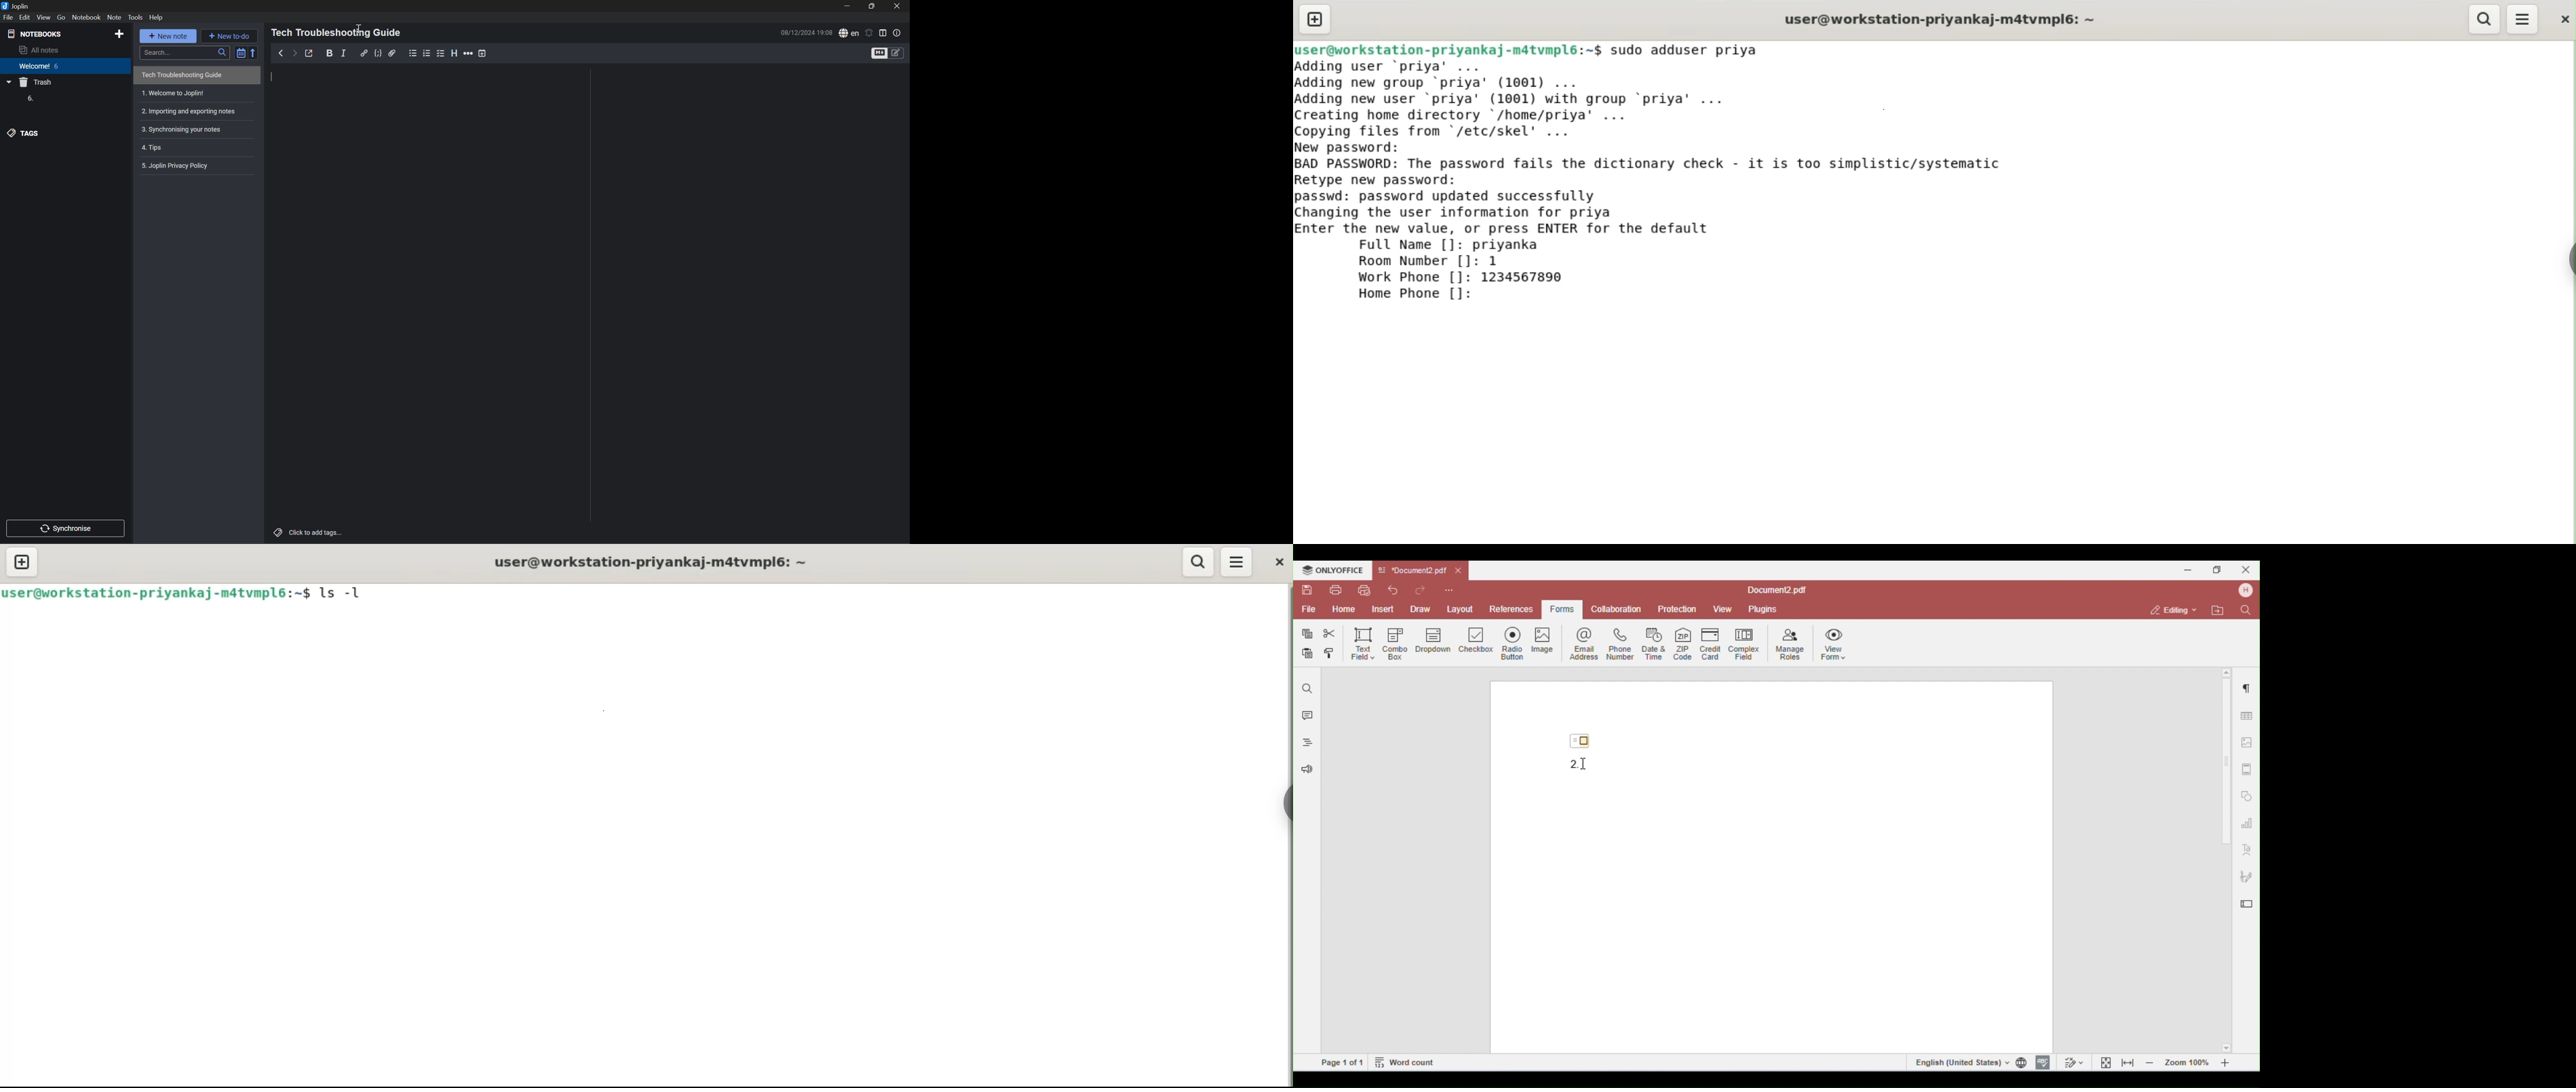 The height and width of the screenshot is (1092, 2576). Describe the element at coordinates (173, 93) in the screenshot. I see `1. Welcome to Joplin!` at that location.